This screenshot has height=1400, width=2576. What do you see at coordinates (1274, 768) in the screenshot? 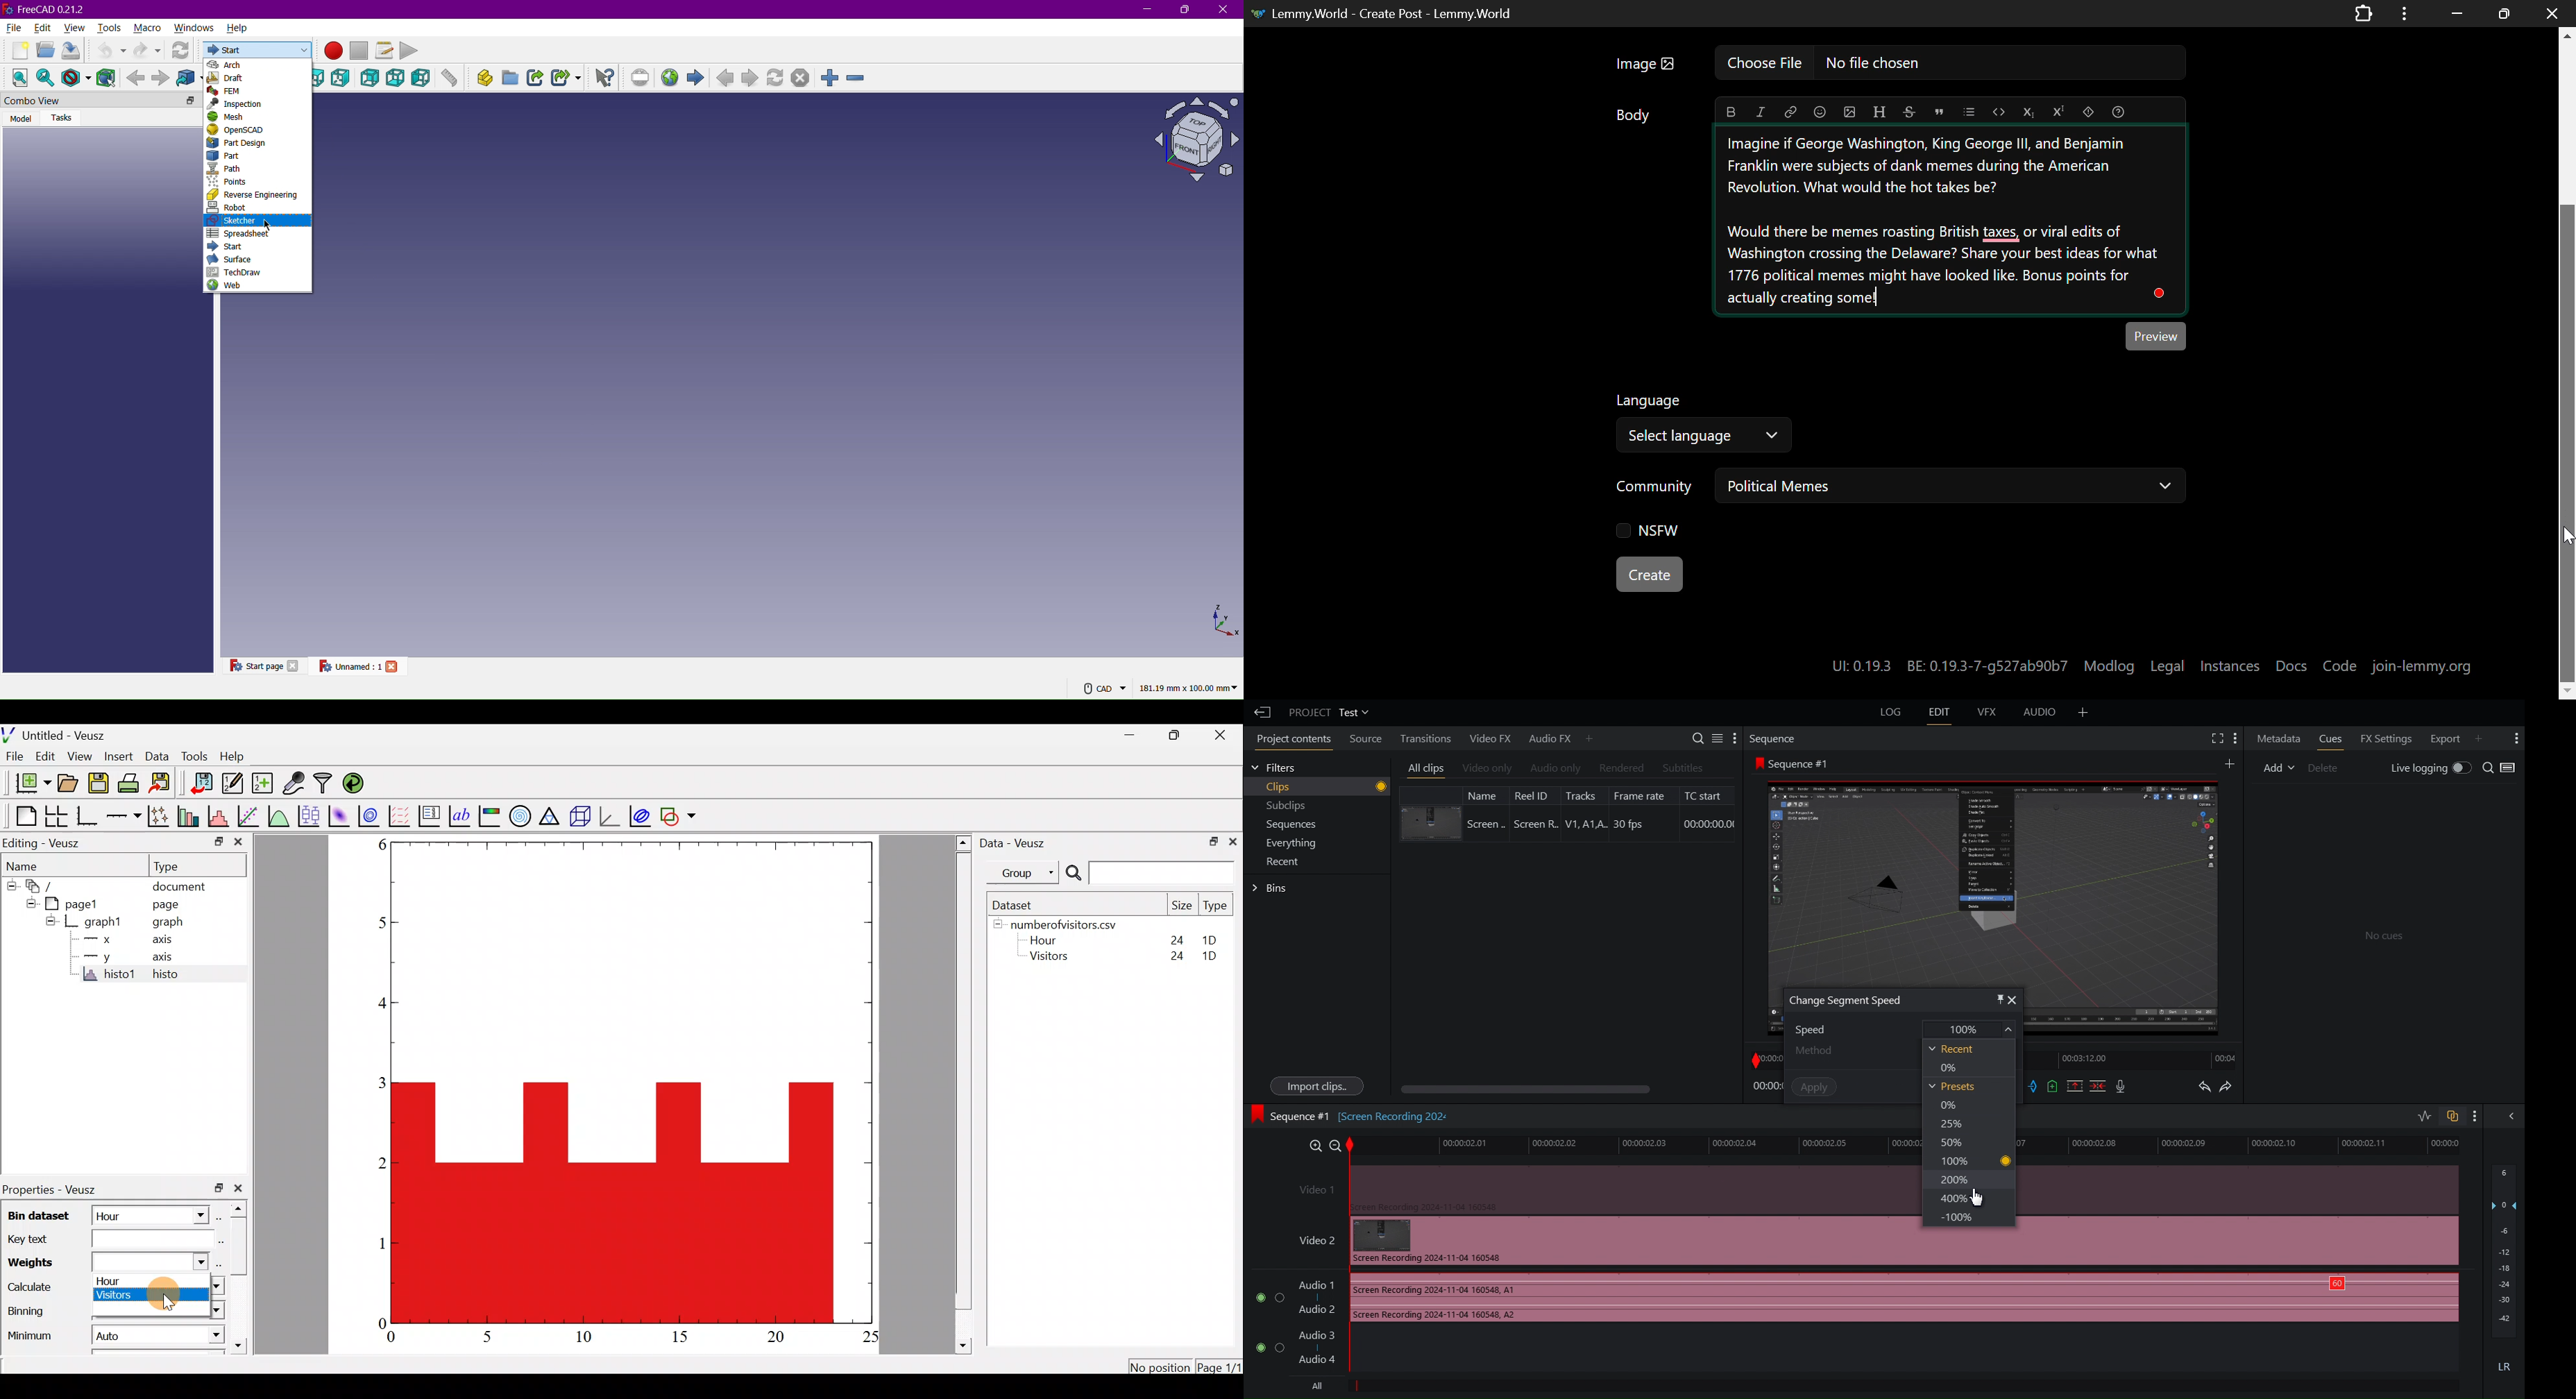
I see `Filters` at bounding box center [1274, 768].